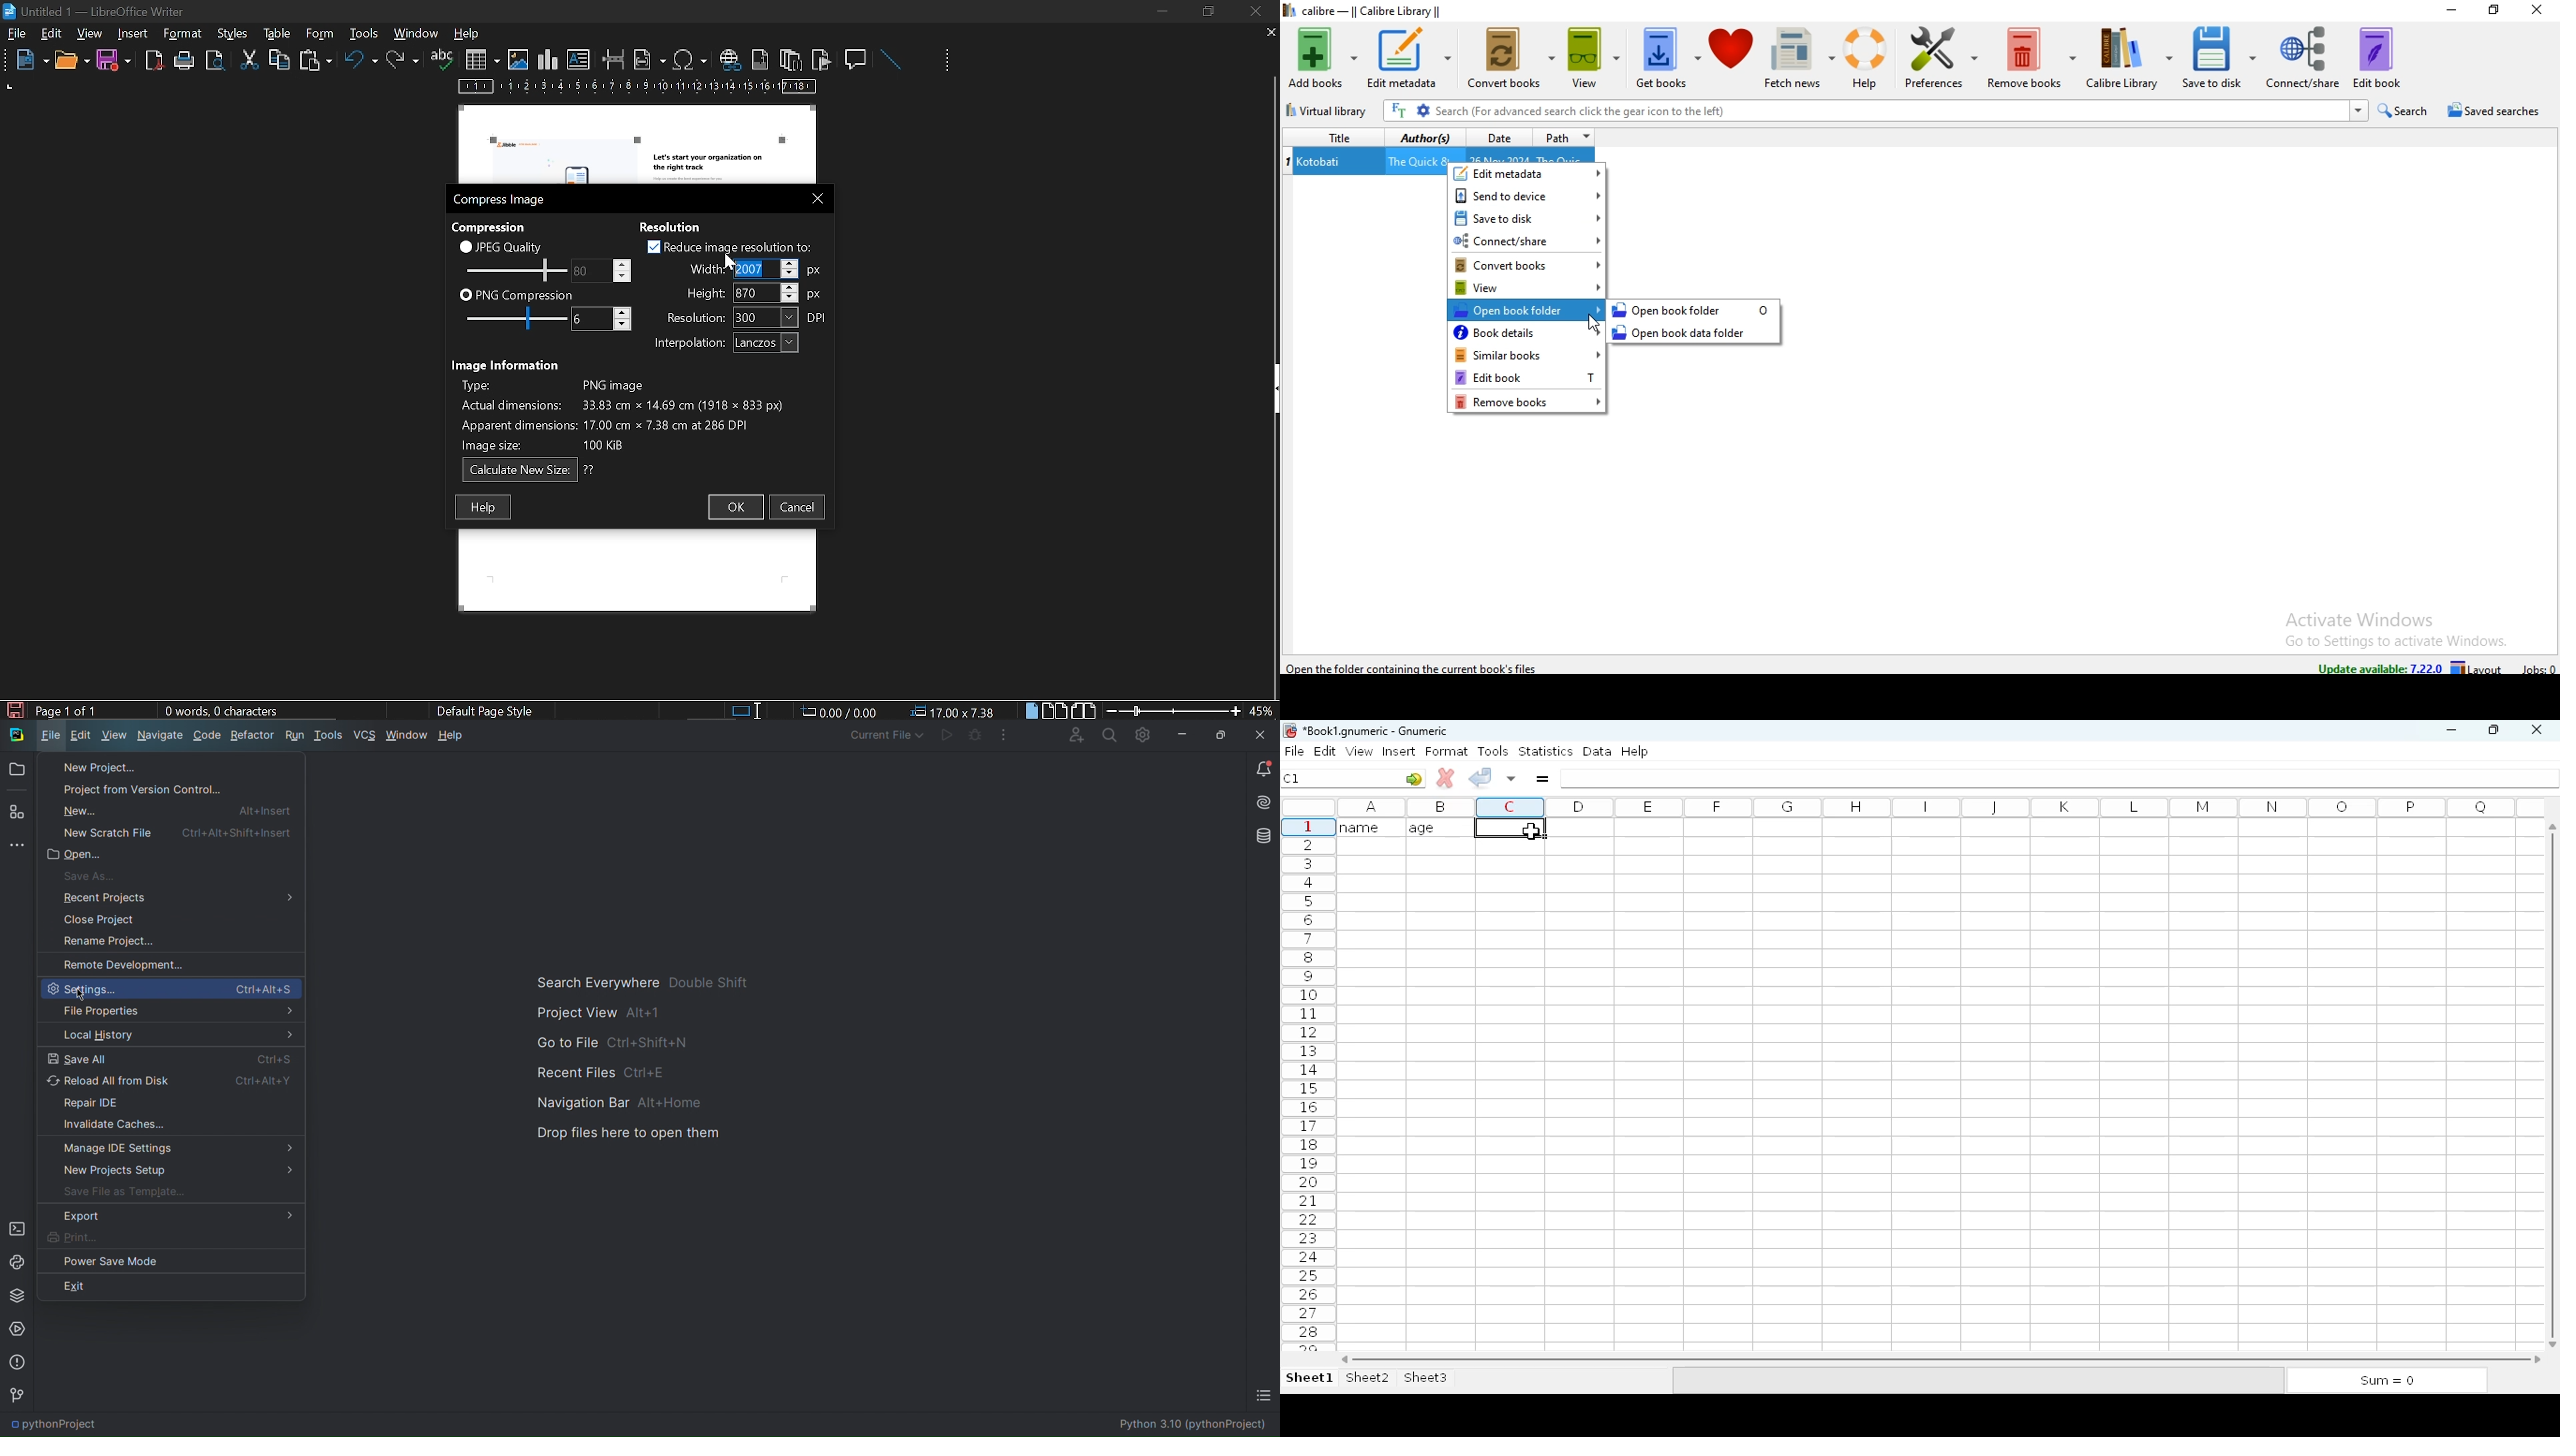 The height and width of the screenshot is (1456, 2576). What do you see at coordinates (650, 59) in the screenshot?
I see `insert field` at bounding box center [650, 59].